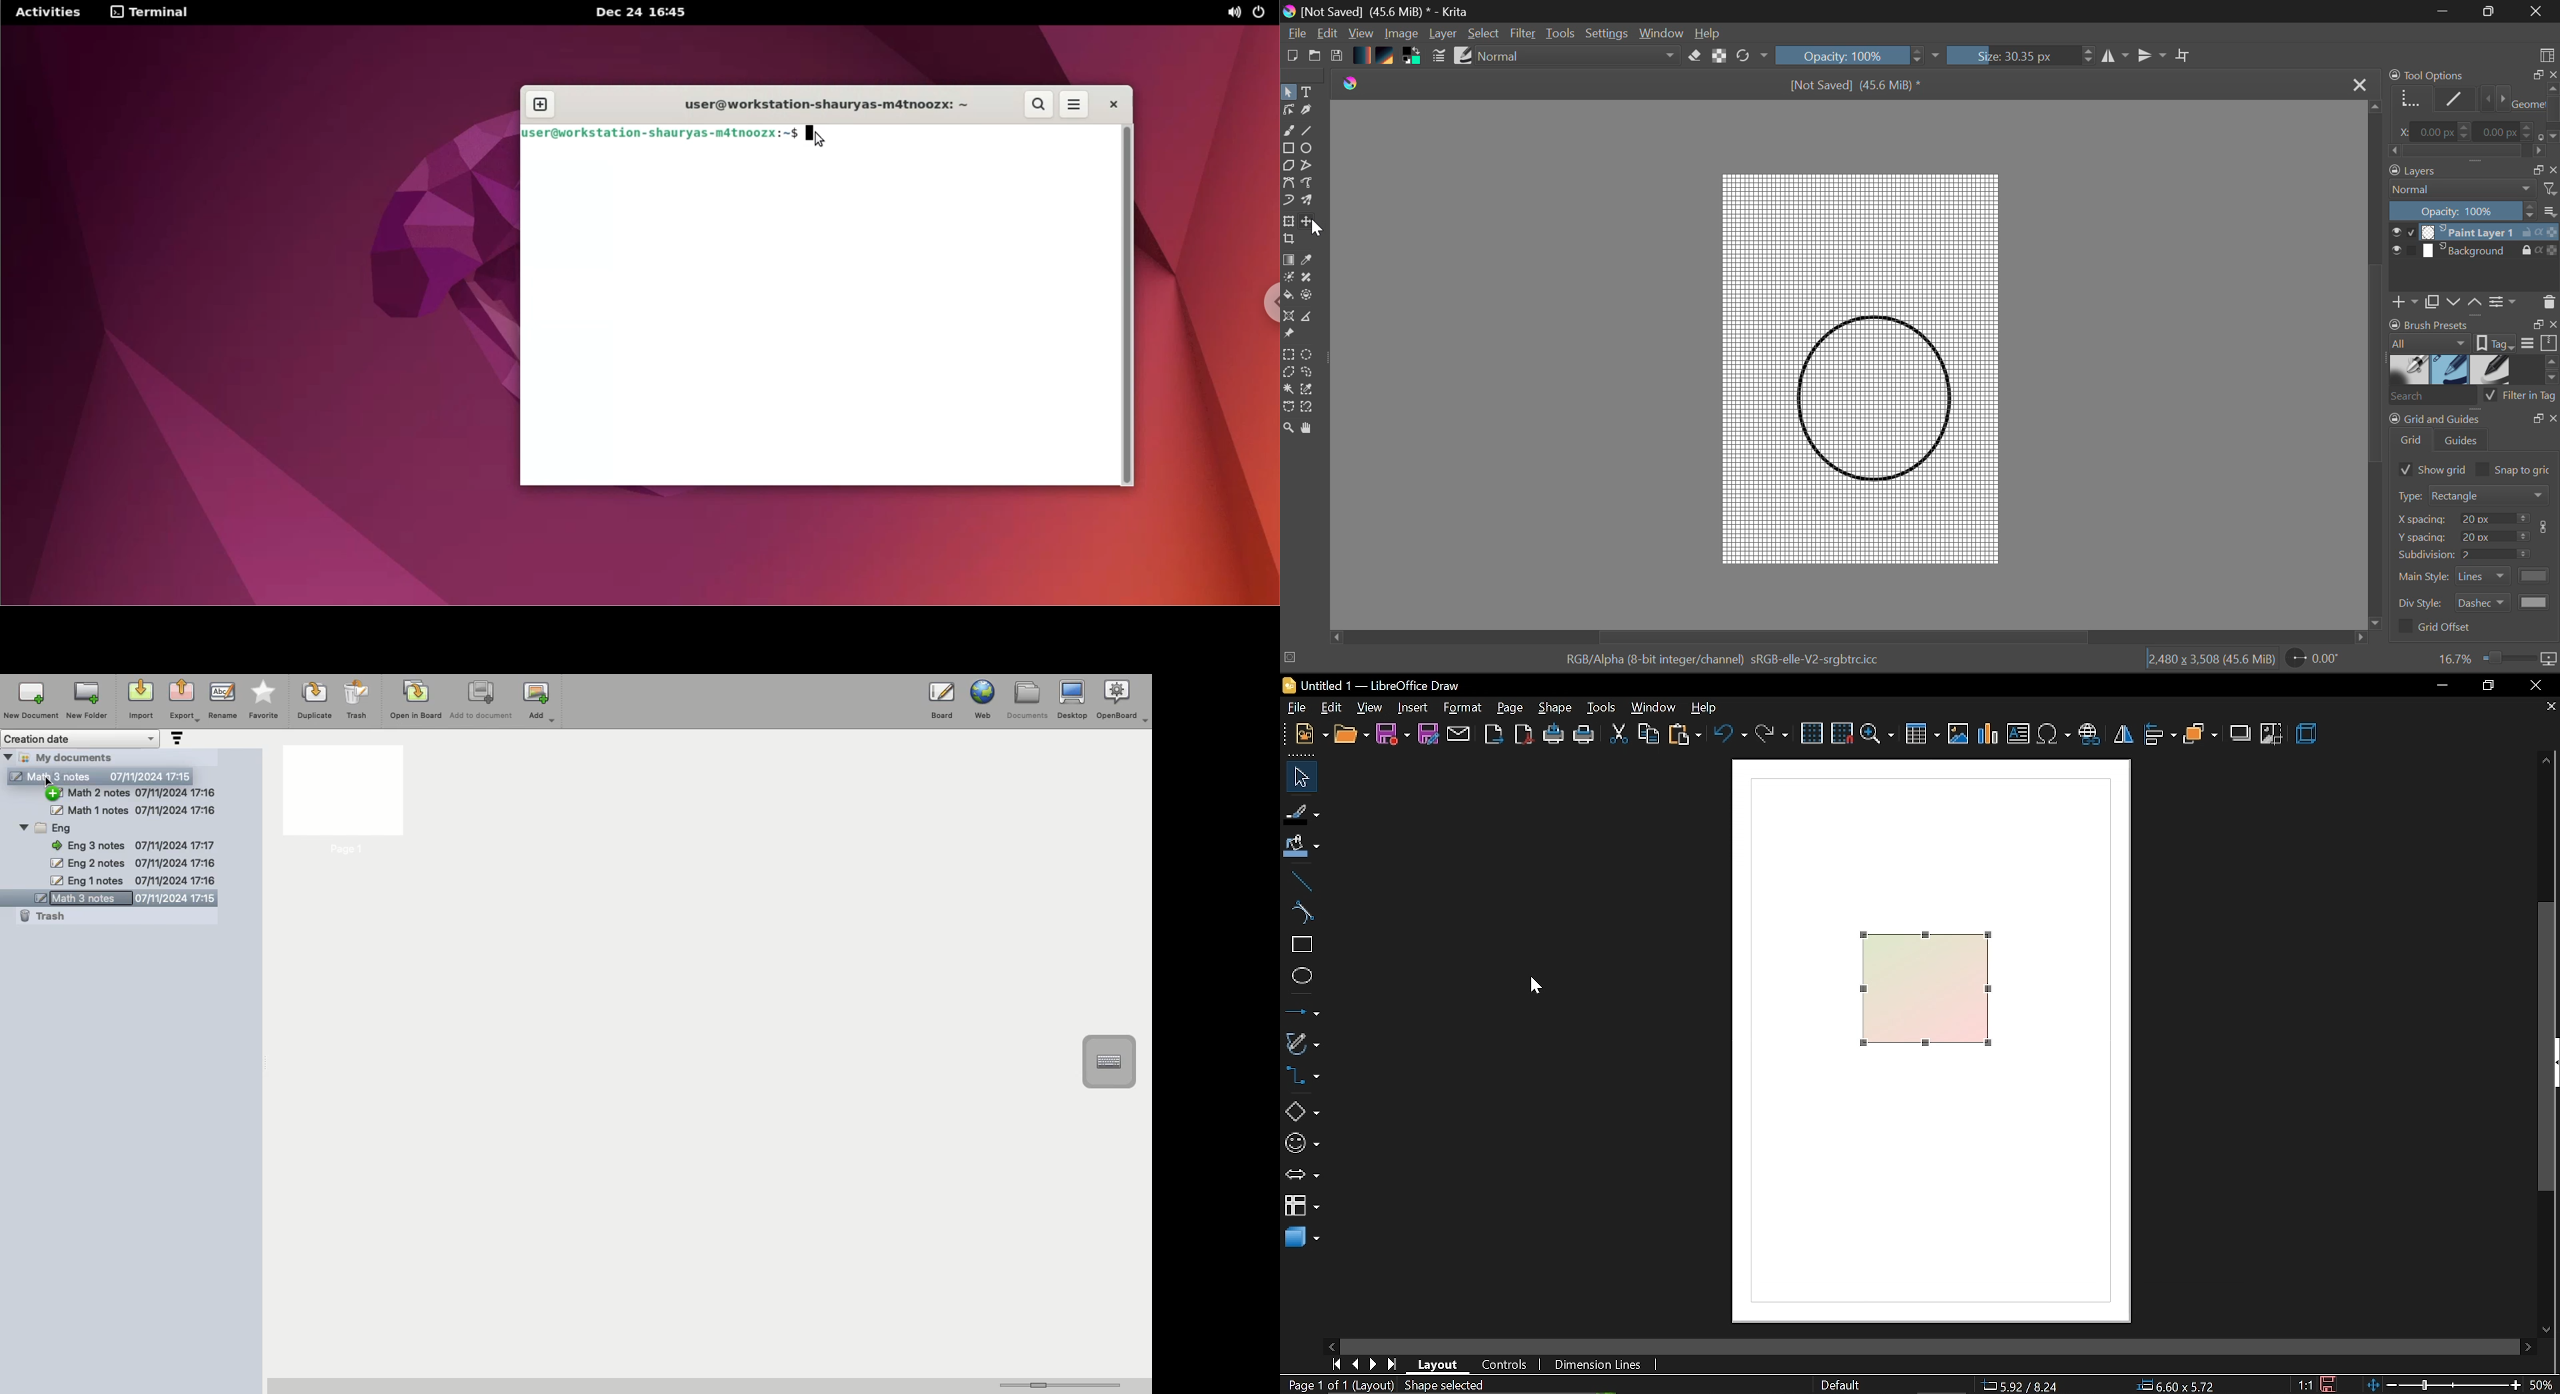 The height and width of the screenshot is (1400, 2576). What do you see at coordinates (1361, 33) in the screenshot?
I see `View` at bounding box center [1361, 33].